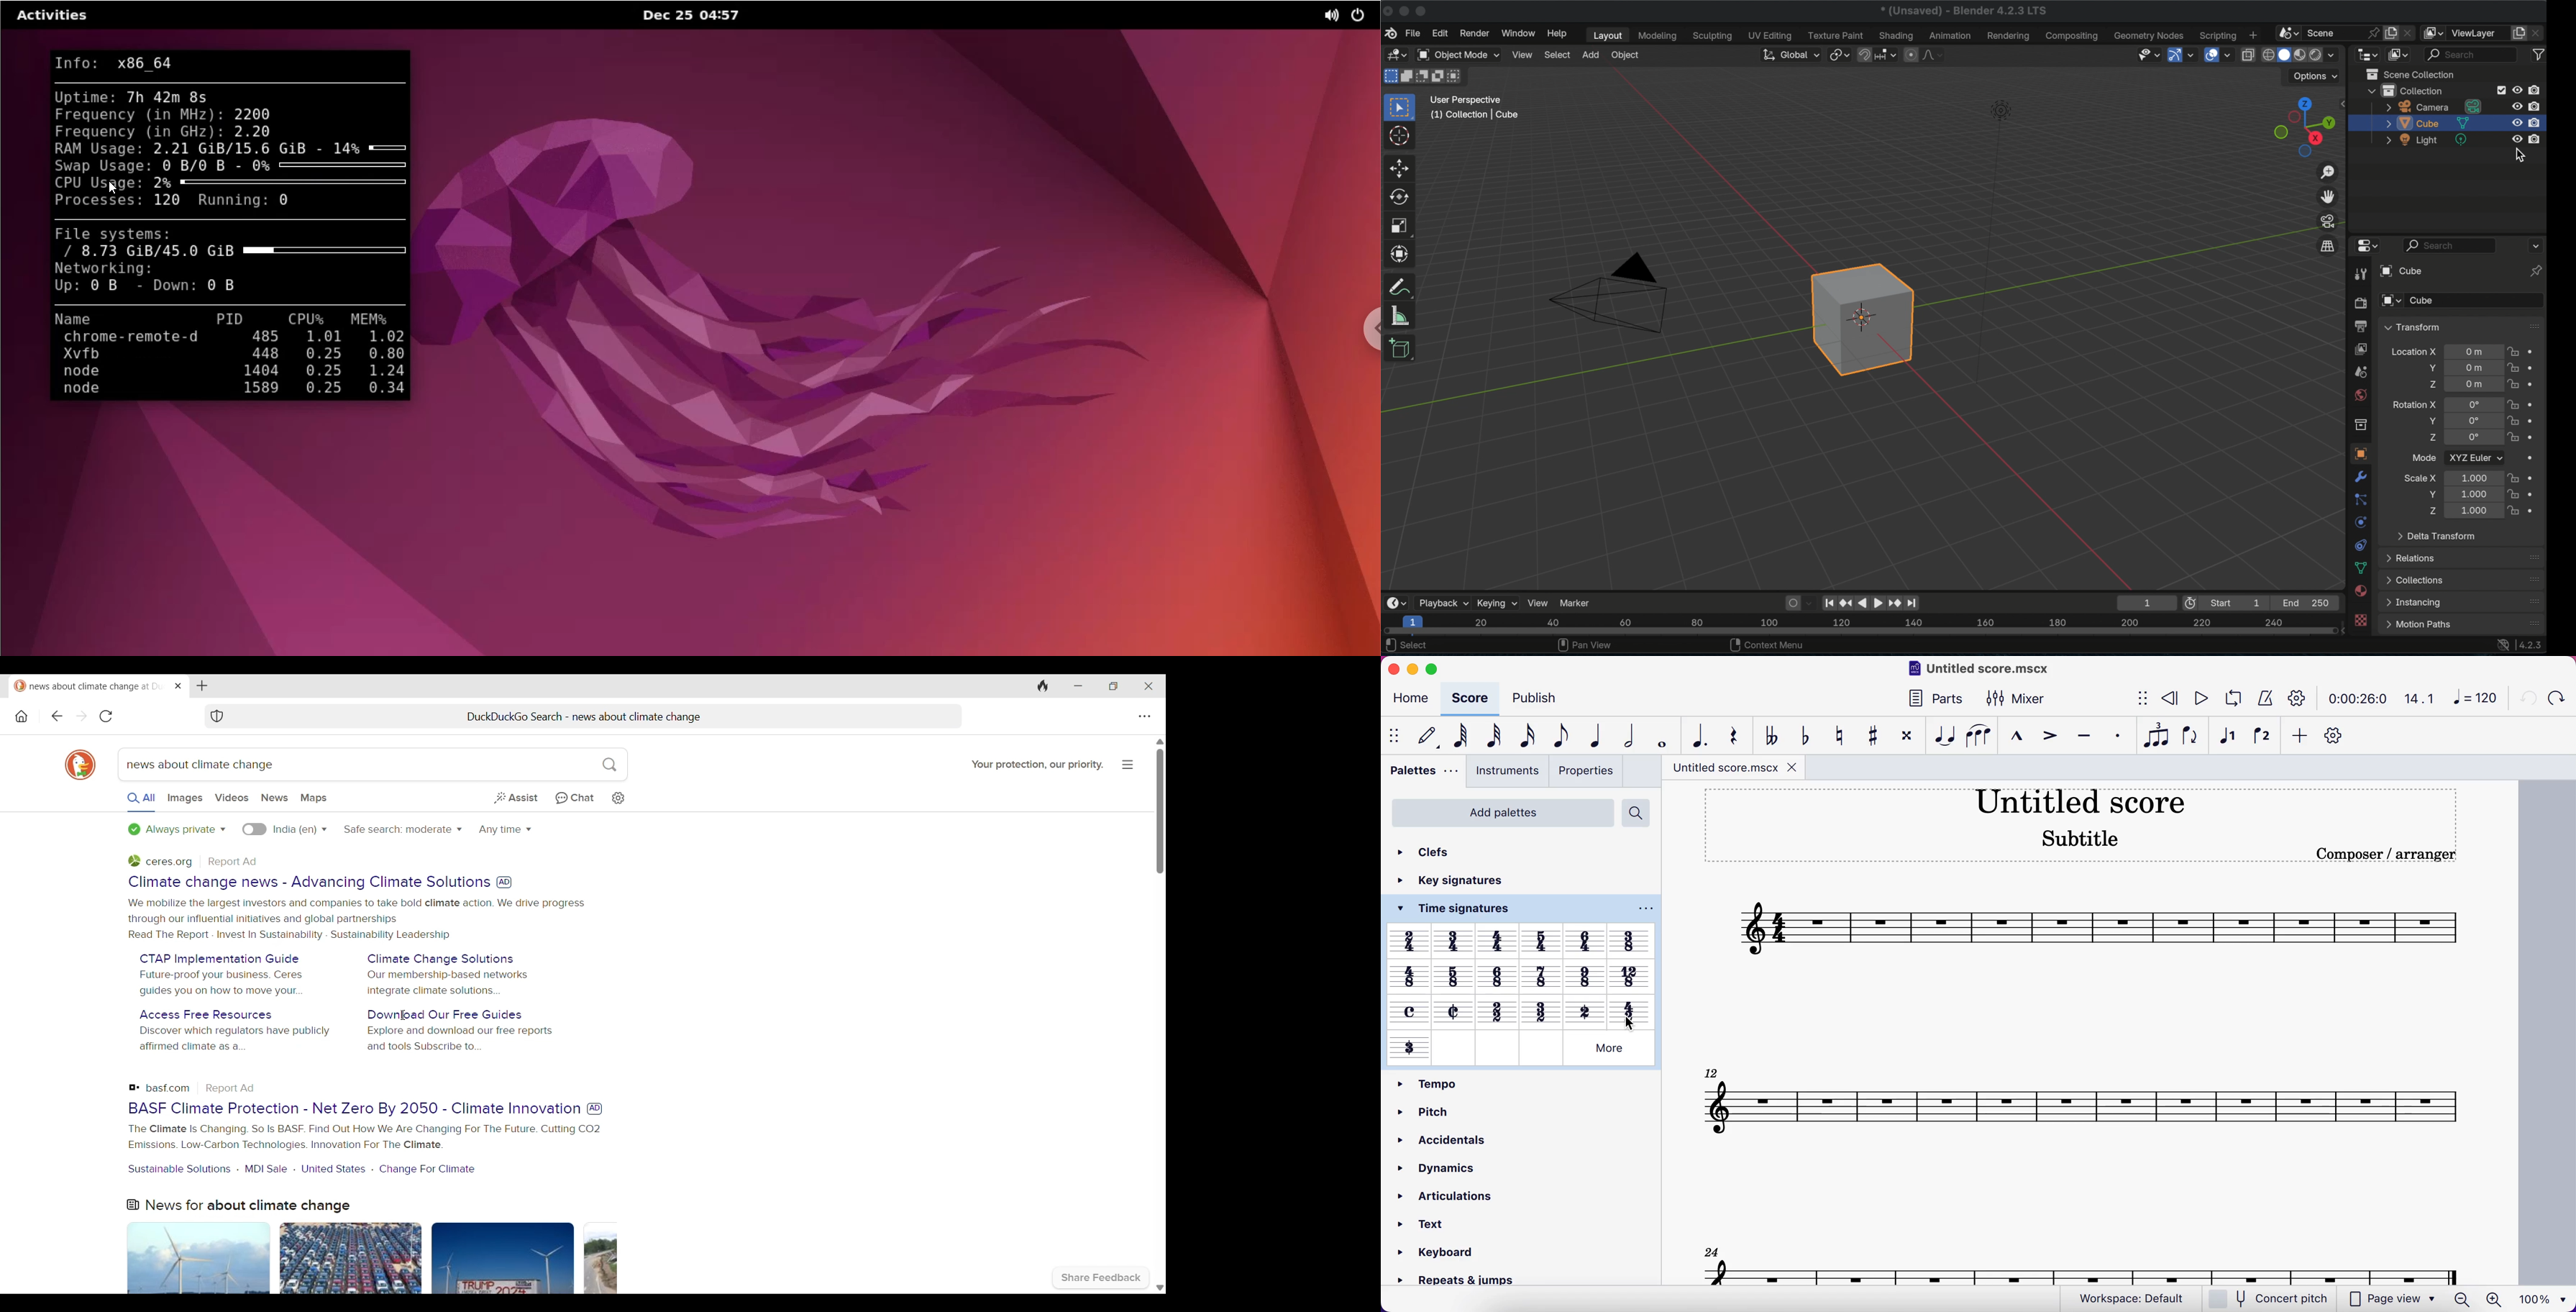  Describe the element at coordinates (1835, 35) in the screenshot. I see `texture paint` at that location.